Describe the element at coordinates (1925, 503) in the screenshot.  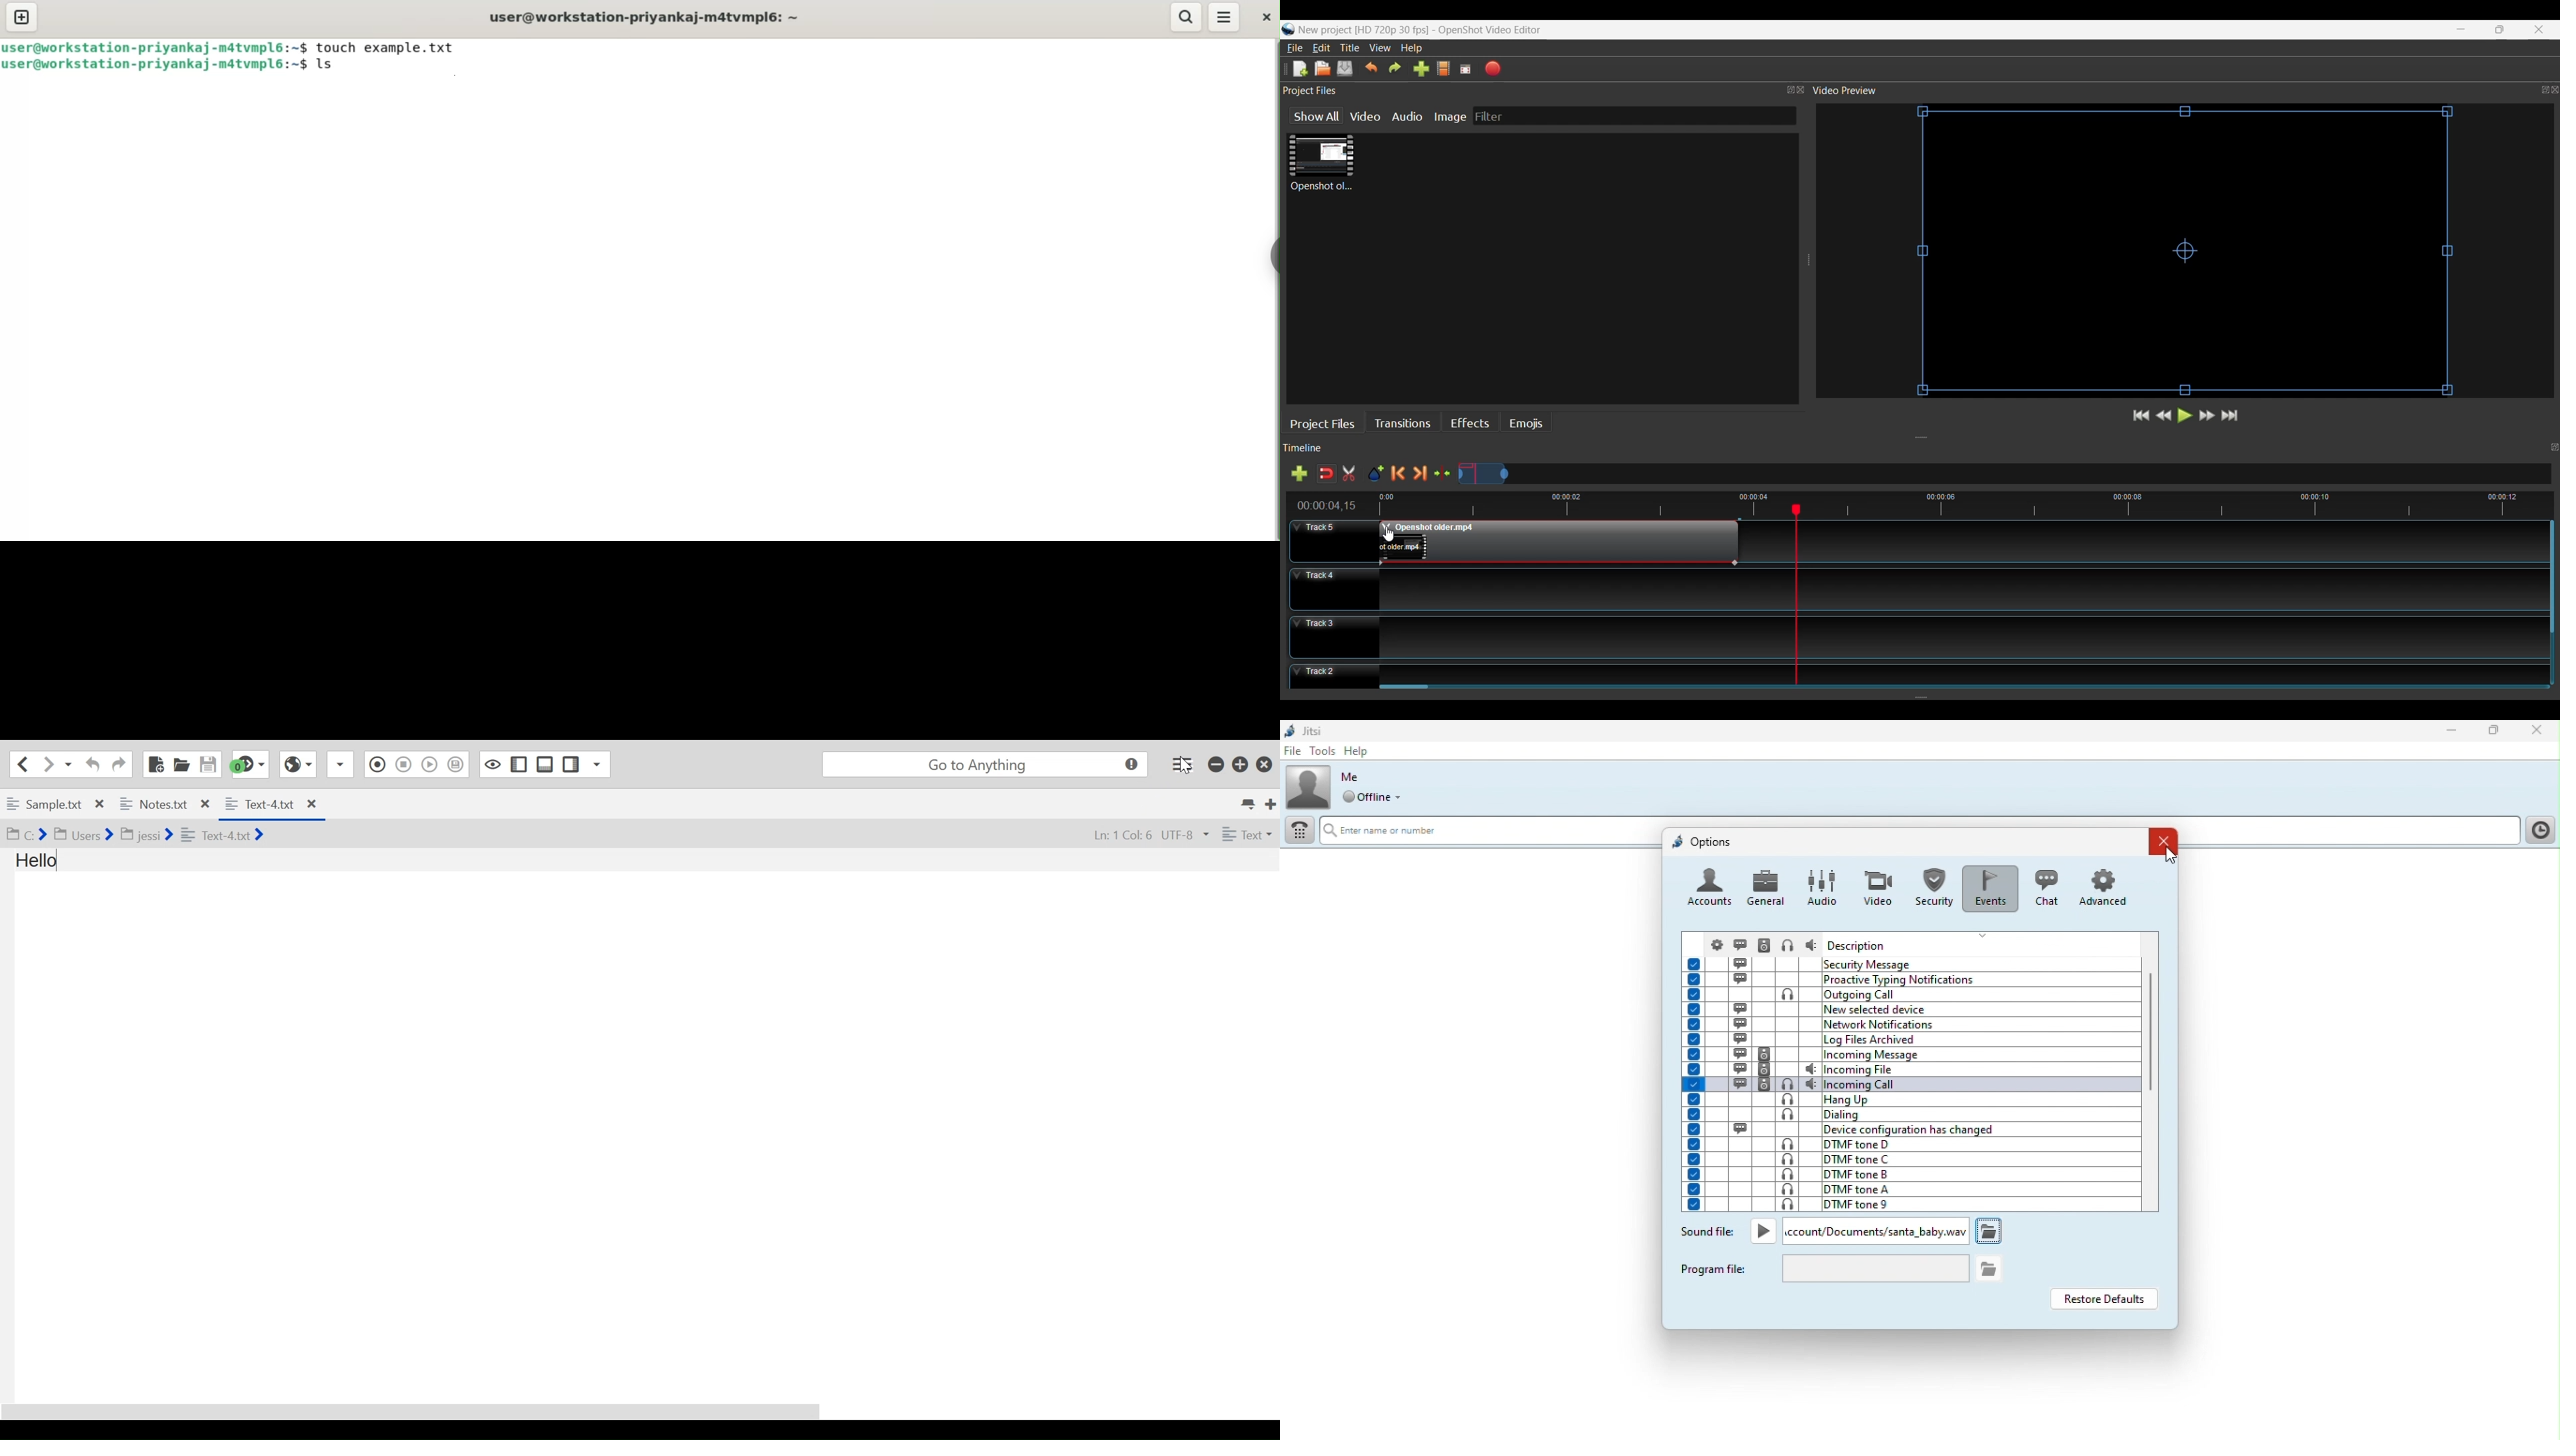
I see `Timeline` at that location.